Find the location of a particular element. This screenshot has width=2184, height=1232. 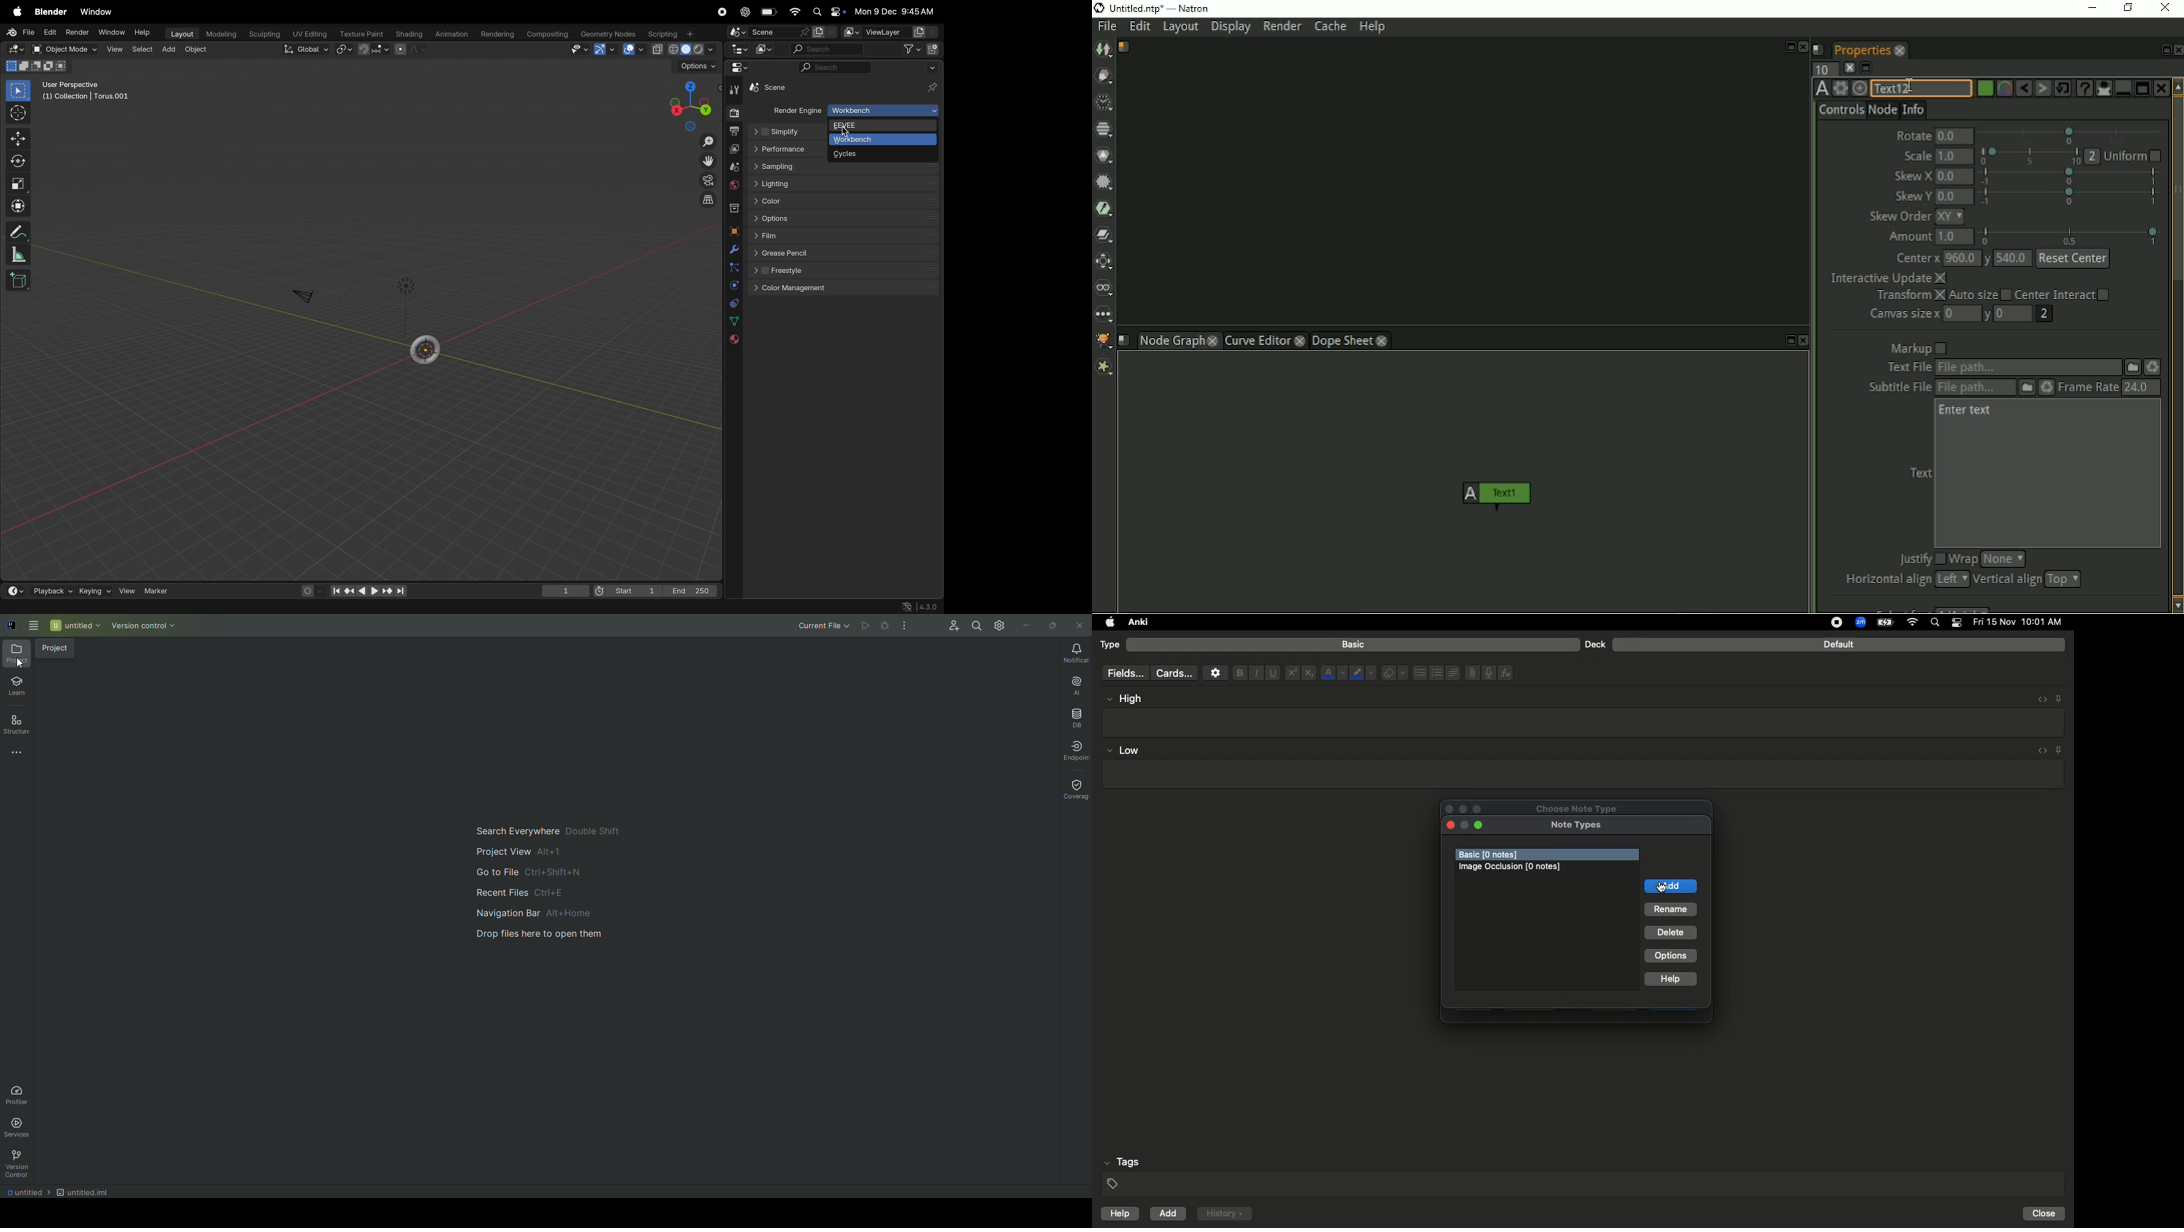

date and time is located at coordinates (2022, 622).